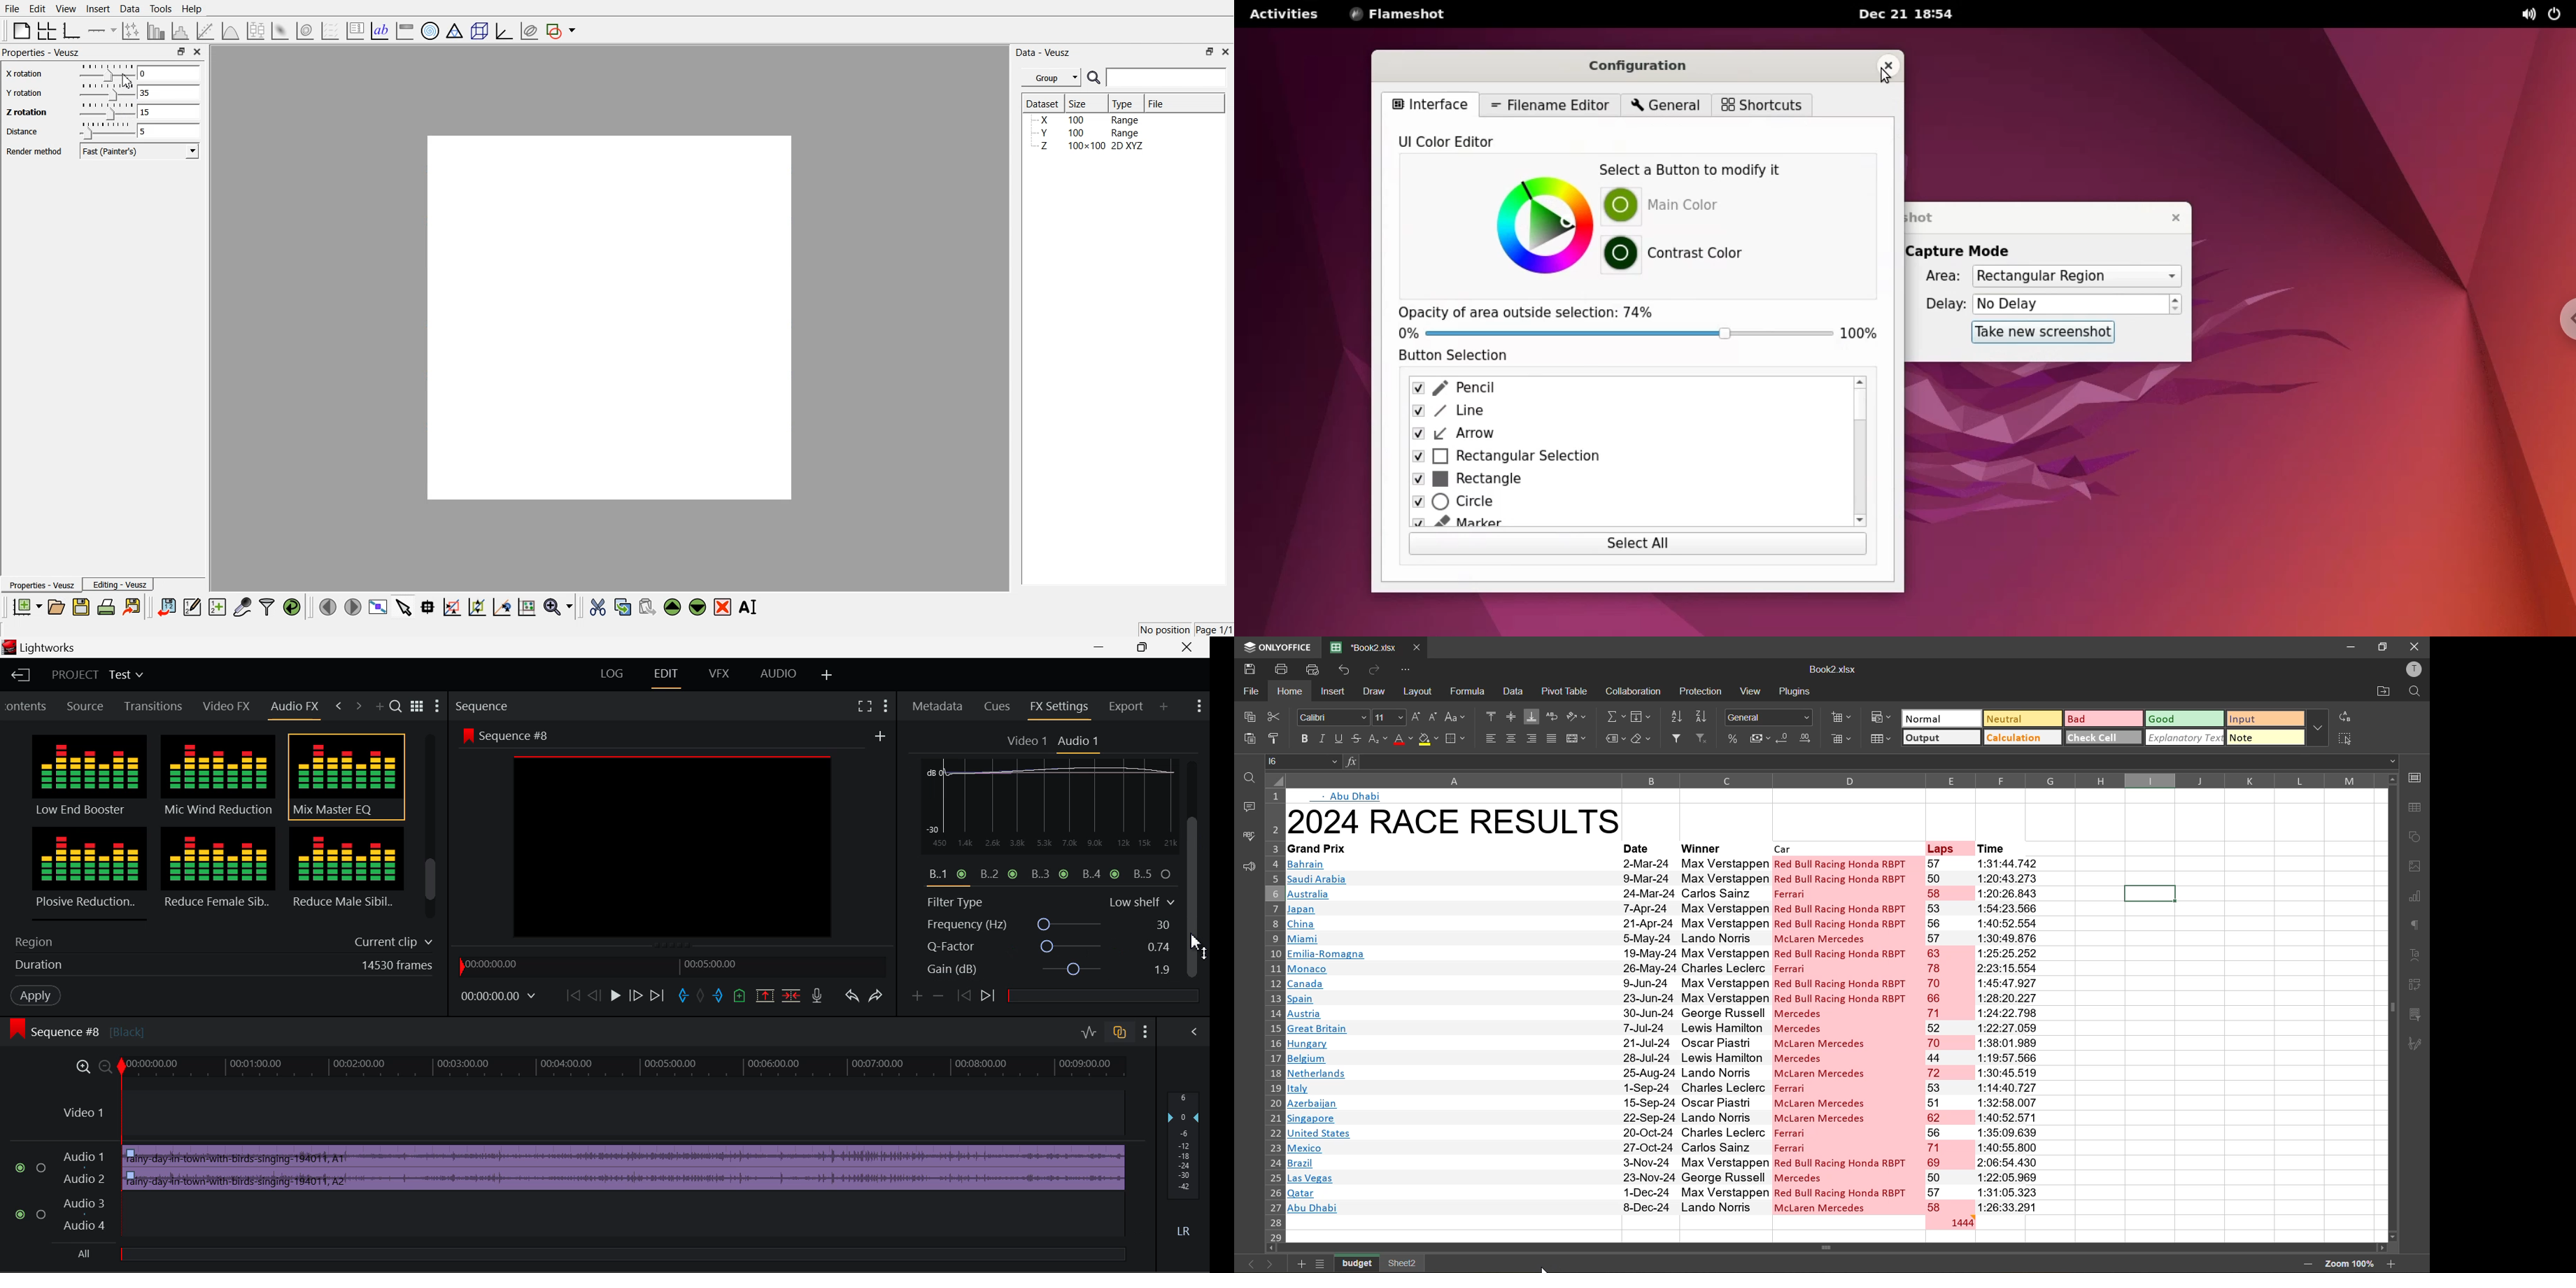 Image resolution: width=2576 pixels, height=1288 pixels. Describe the element at coordinates (1250, 690) in the screenshot. I see `file` at that location.